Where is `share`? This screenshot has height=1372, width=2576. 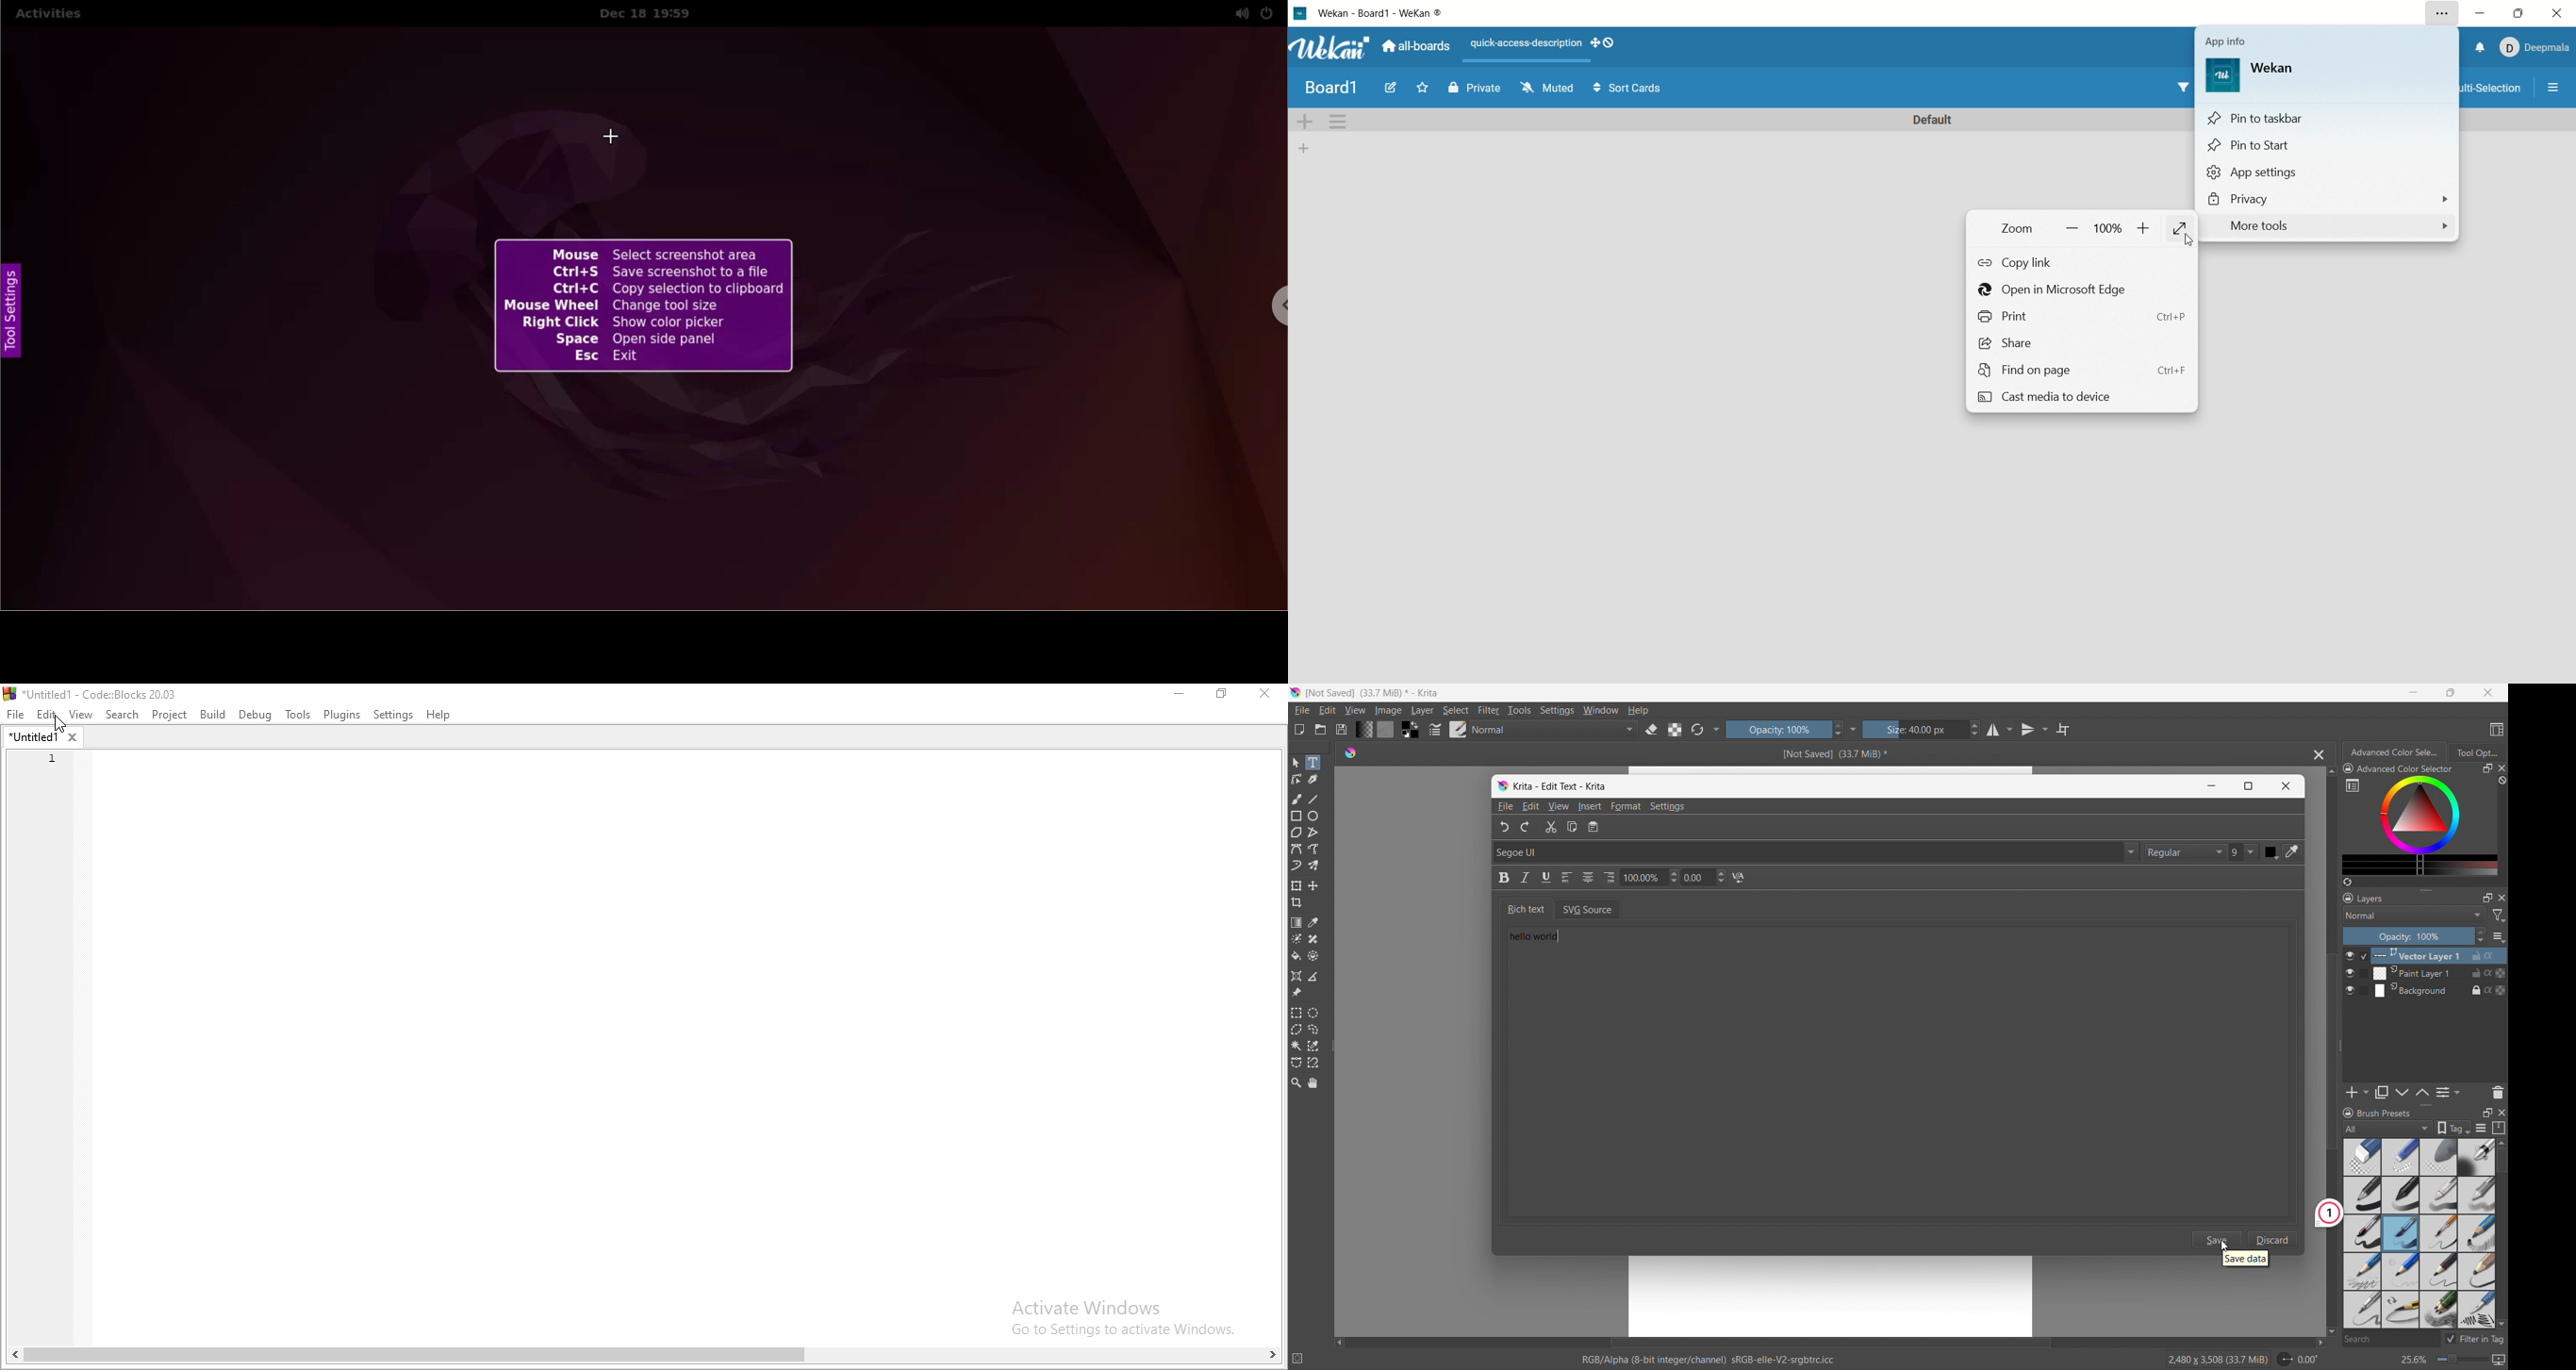 share is located at coordinates (2076, 343).